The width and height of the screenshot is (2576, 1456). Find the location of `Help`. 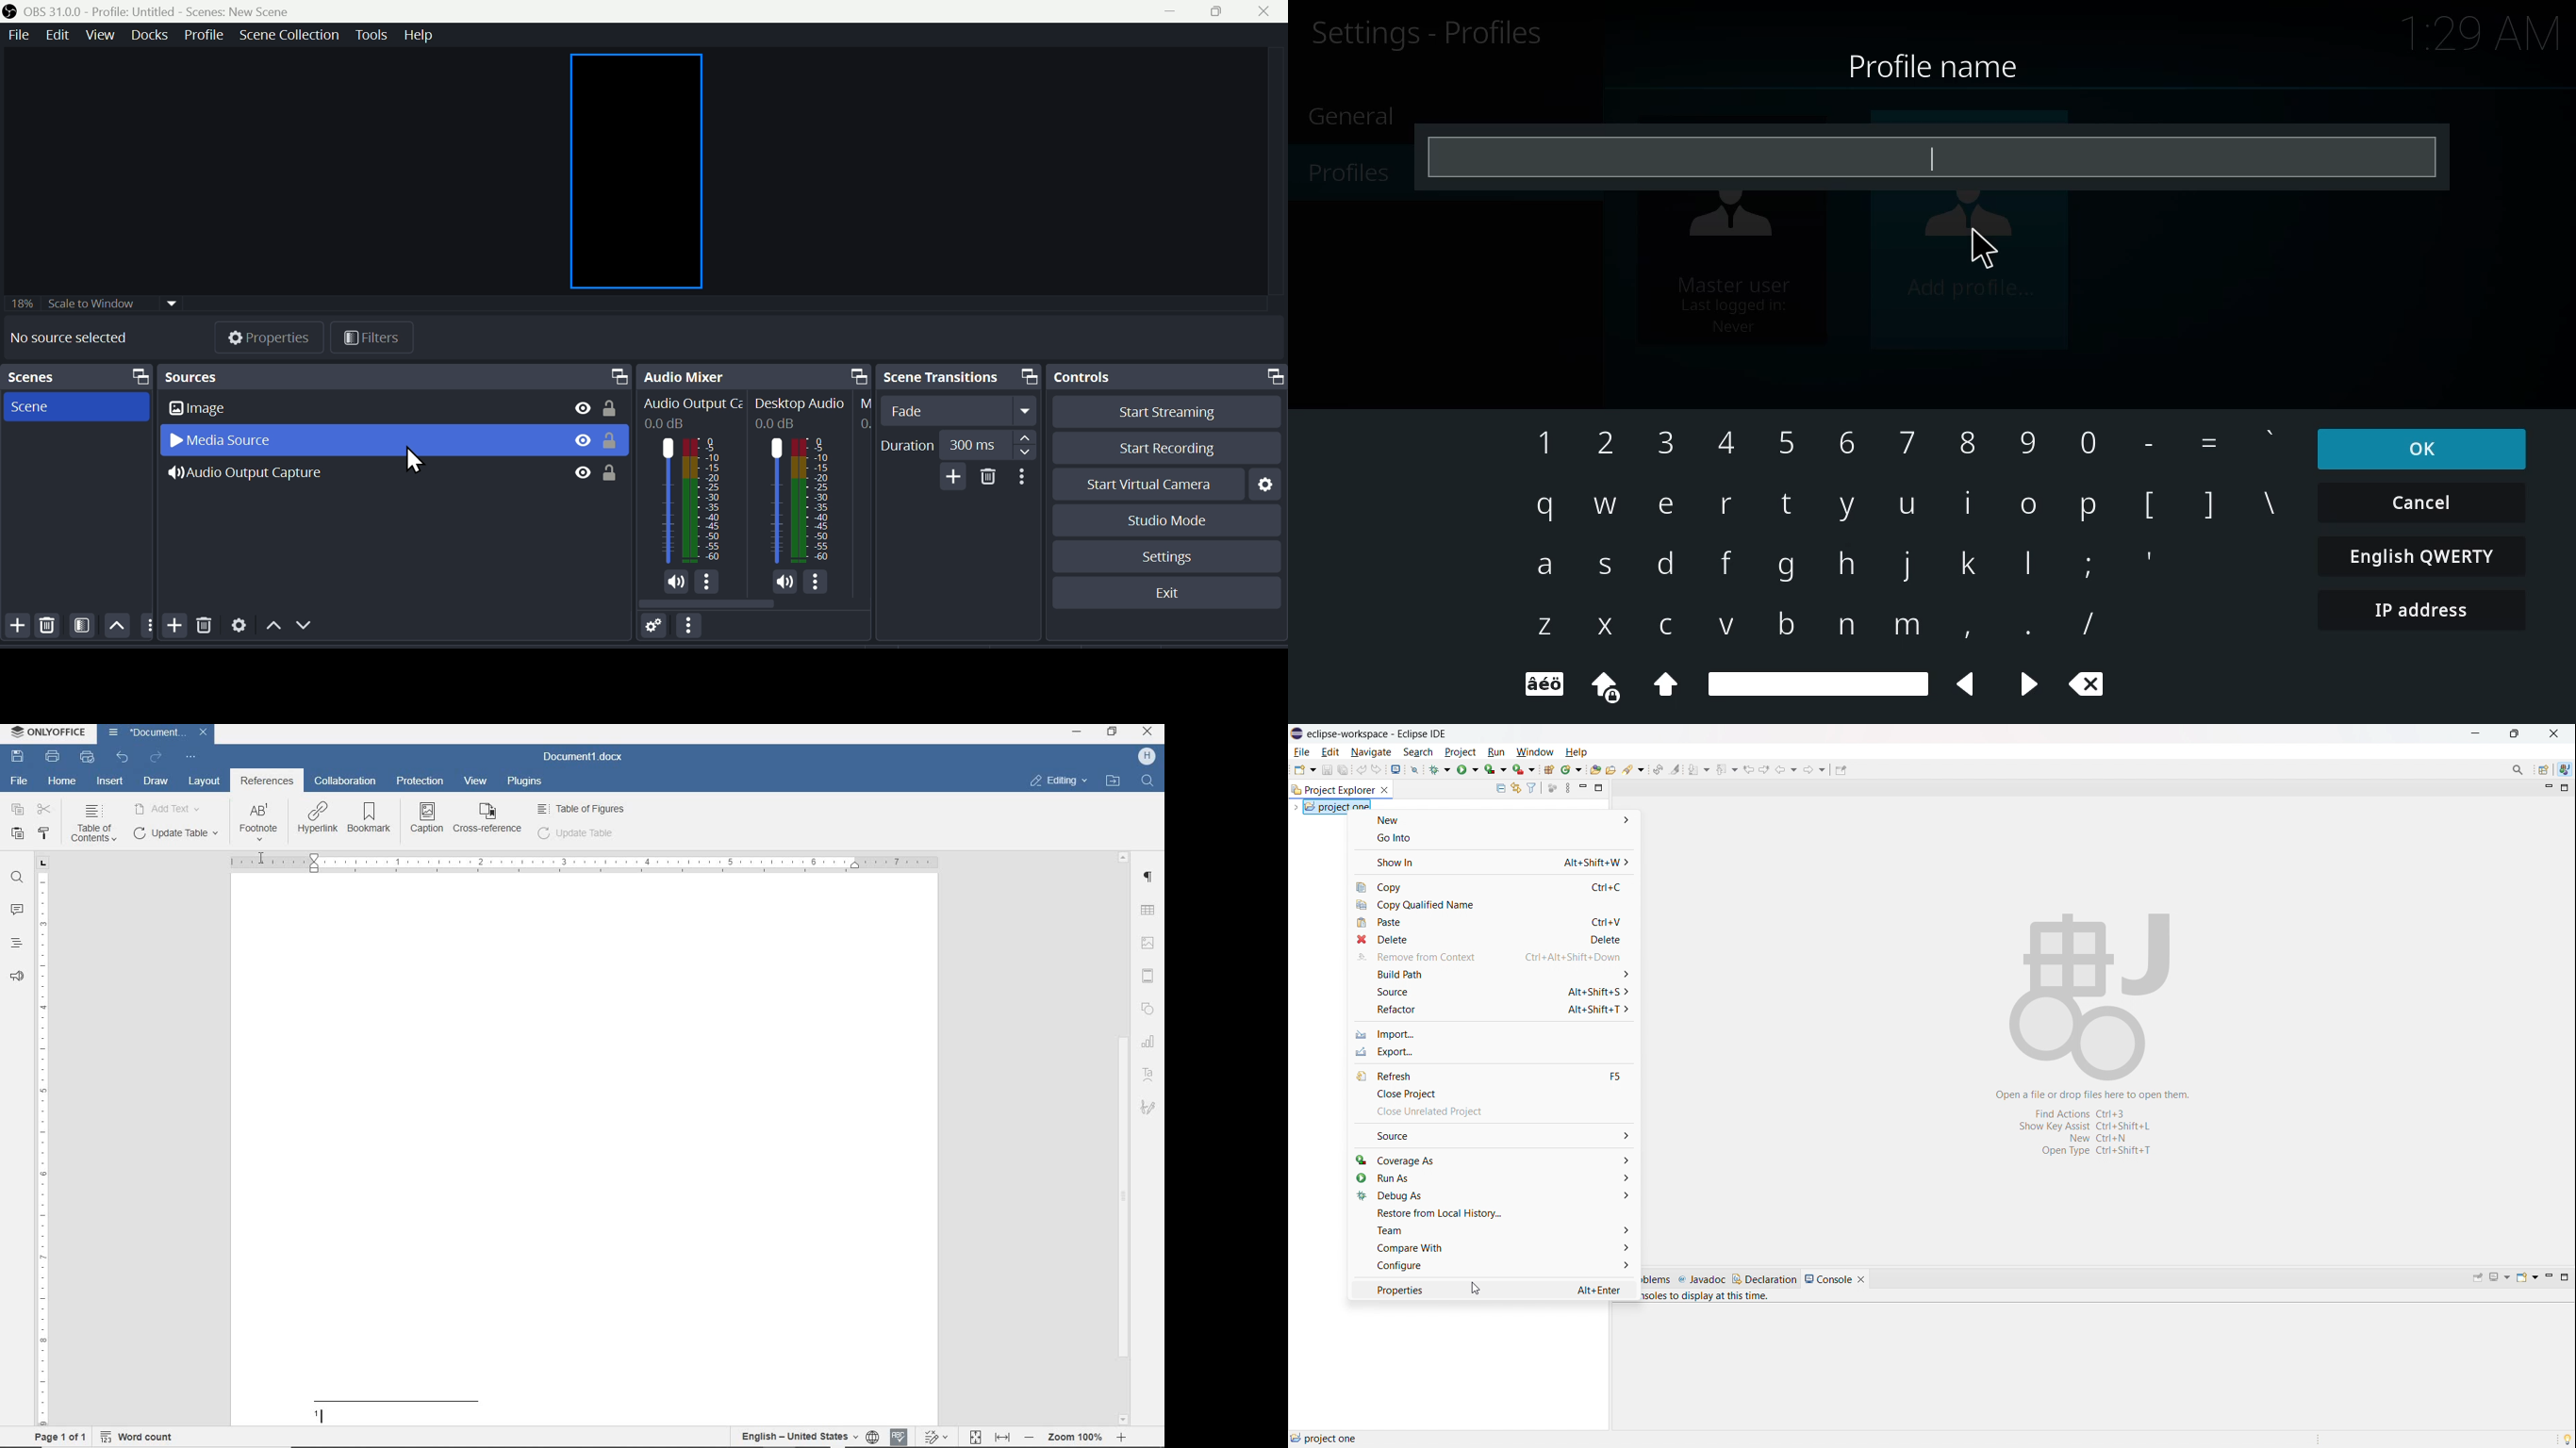

Help is located at coordinates (425, 34).